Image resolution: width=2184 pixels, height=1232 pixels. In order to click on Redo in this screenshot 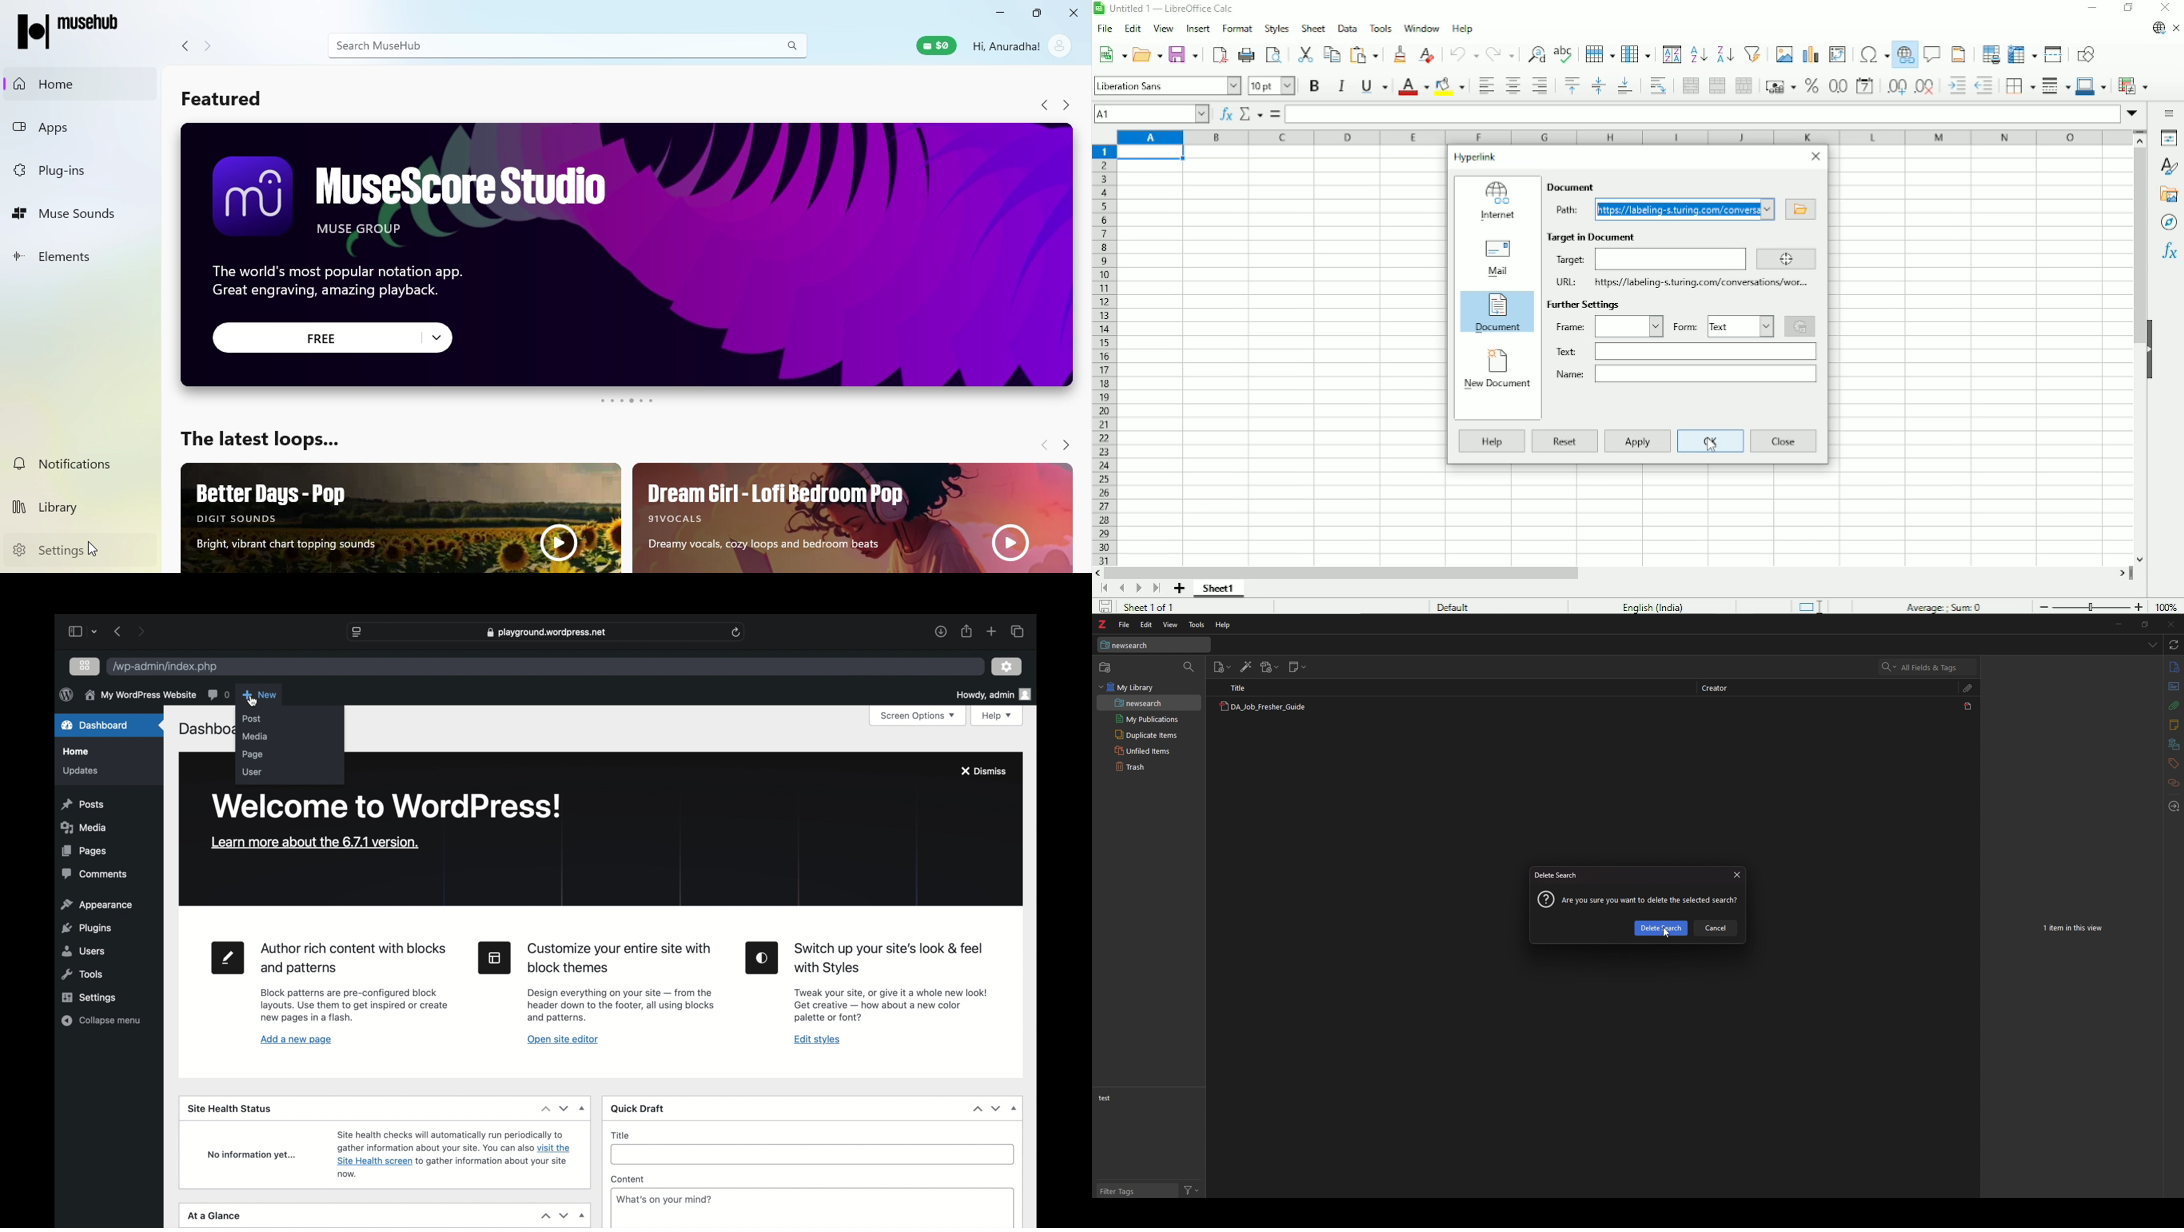, I will do `click(1500, 53)`.